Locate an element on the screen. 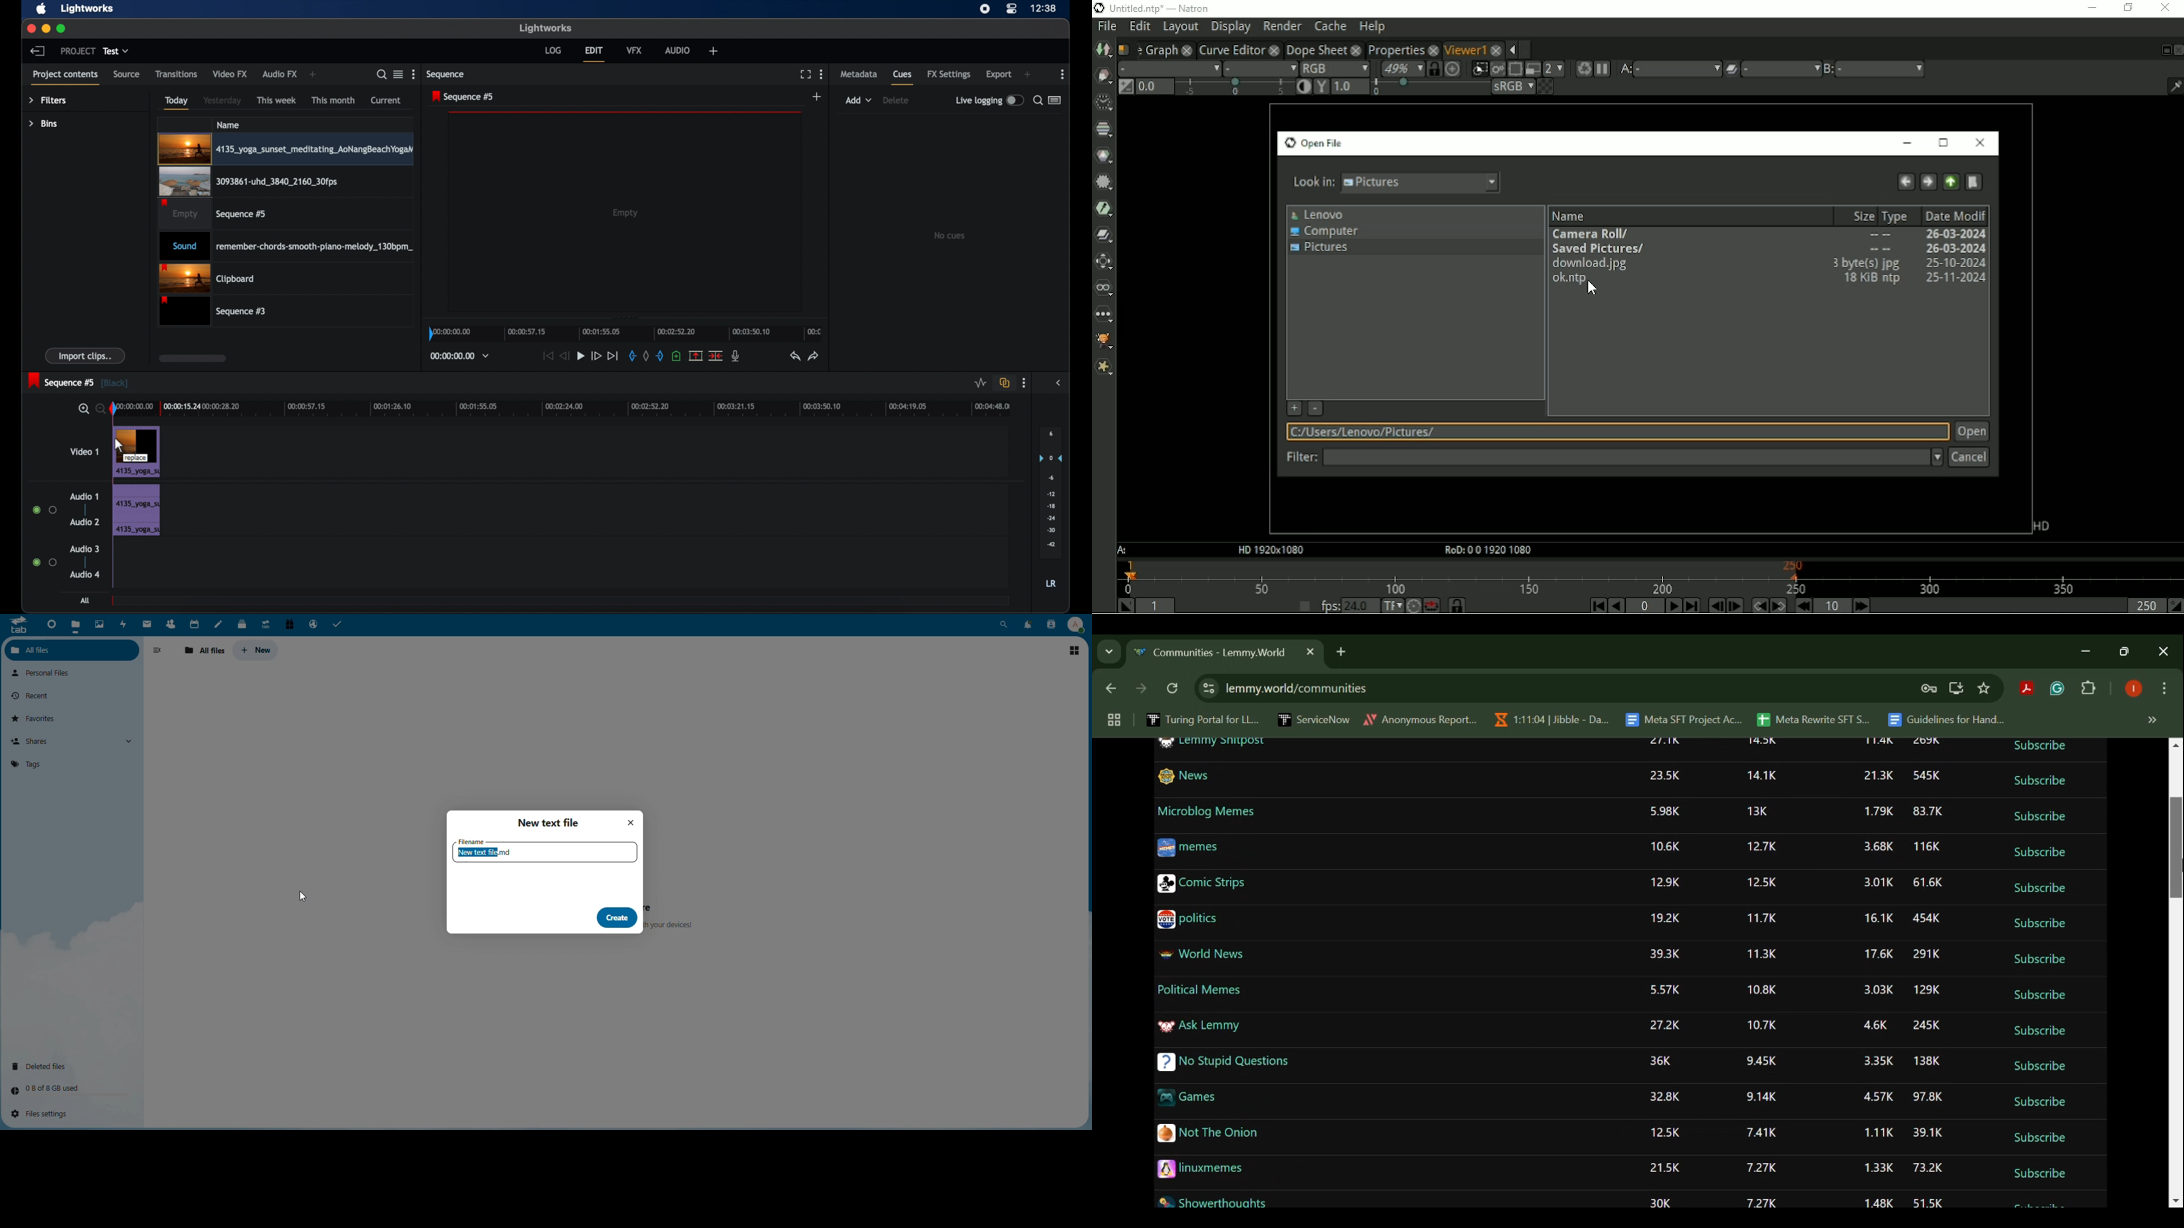 This screenshot has width=2184, height=1232. Notes is located at coordinates (219, 624).